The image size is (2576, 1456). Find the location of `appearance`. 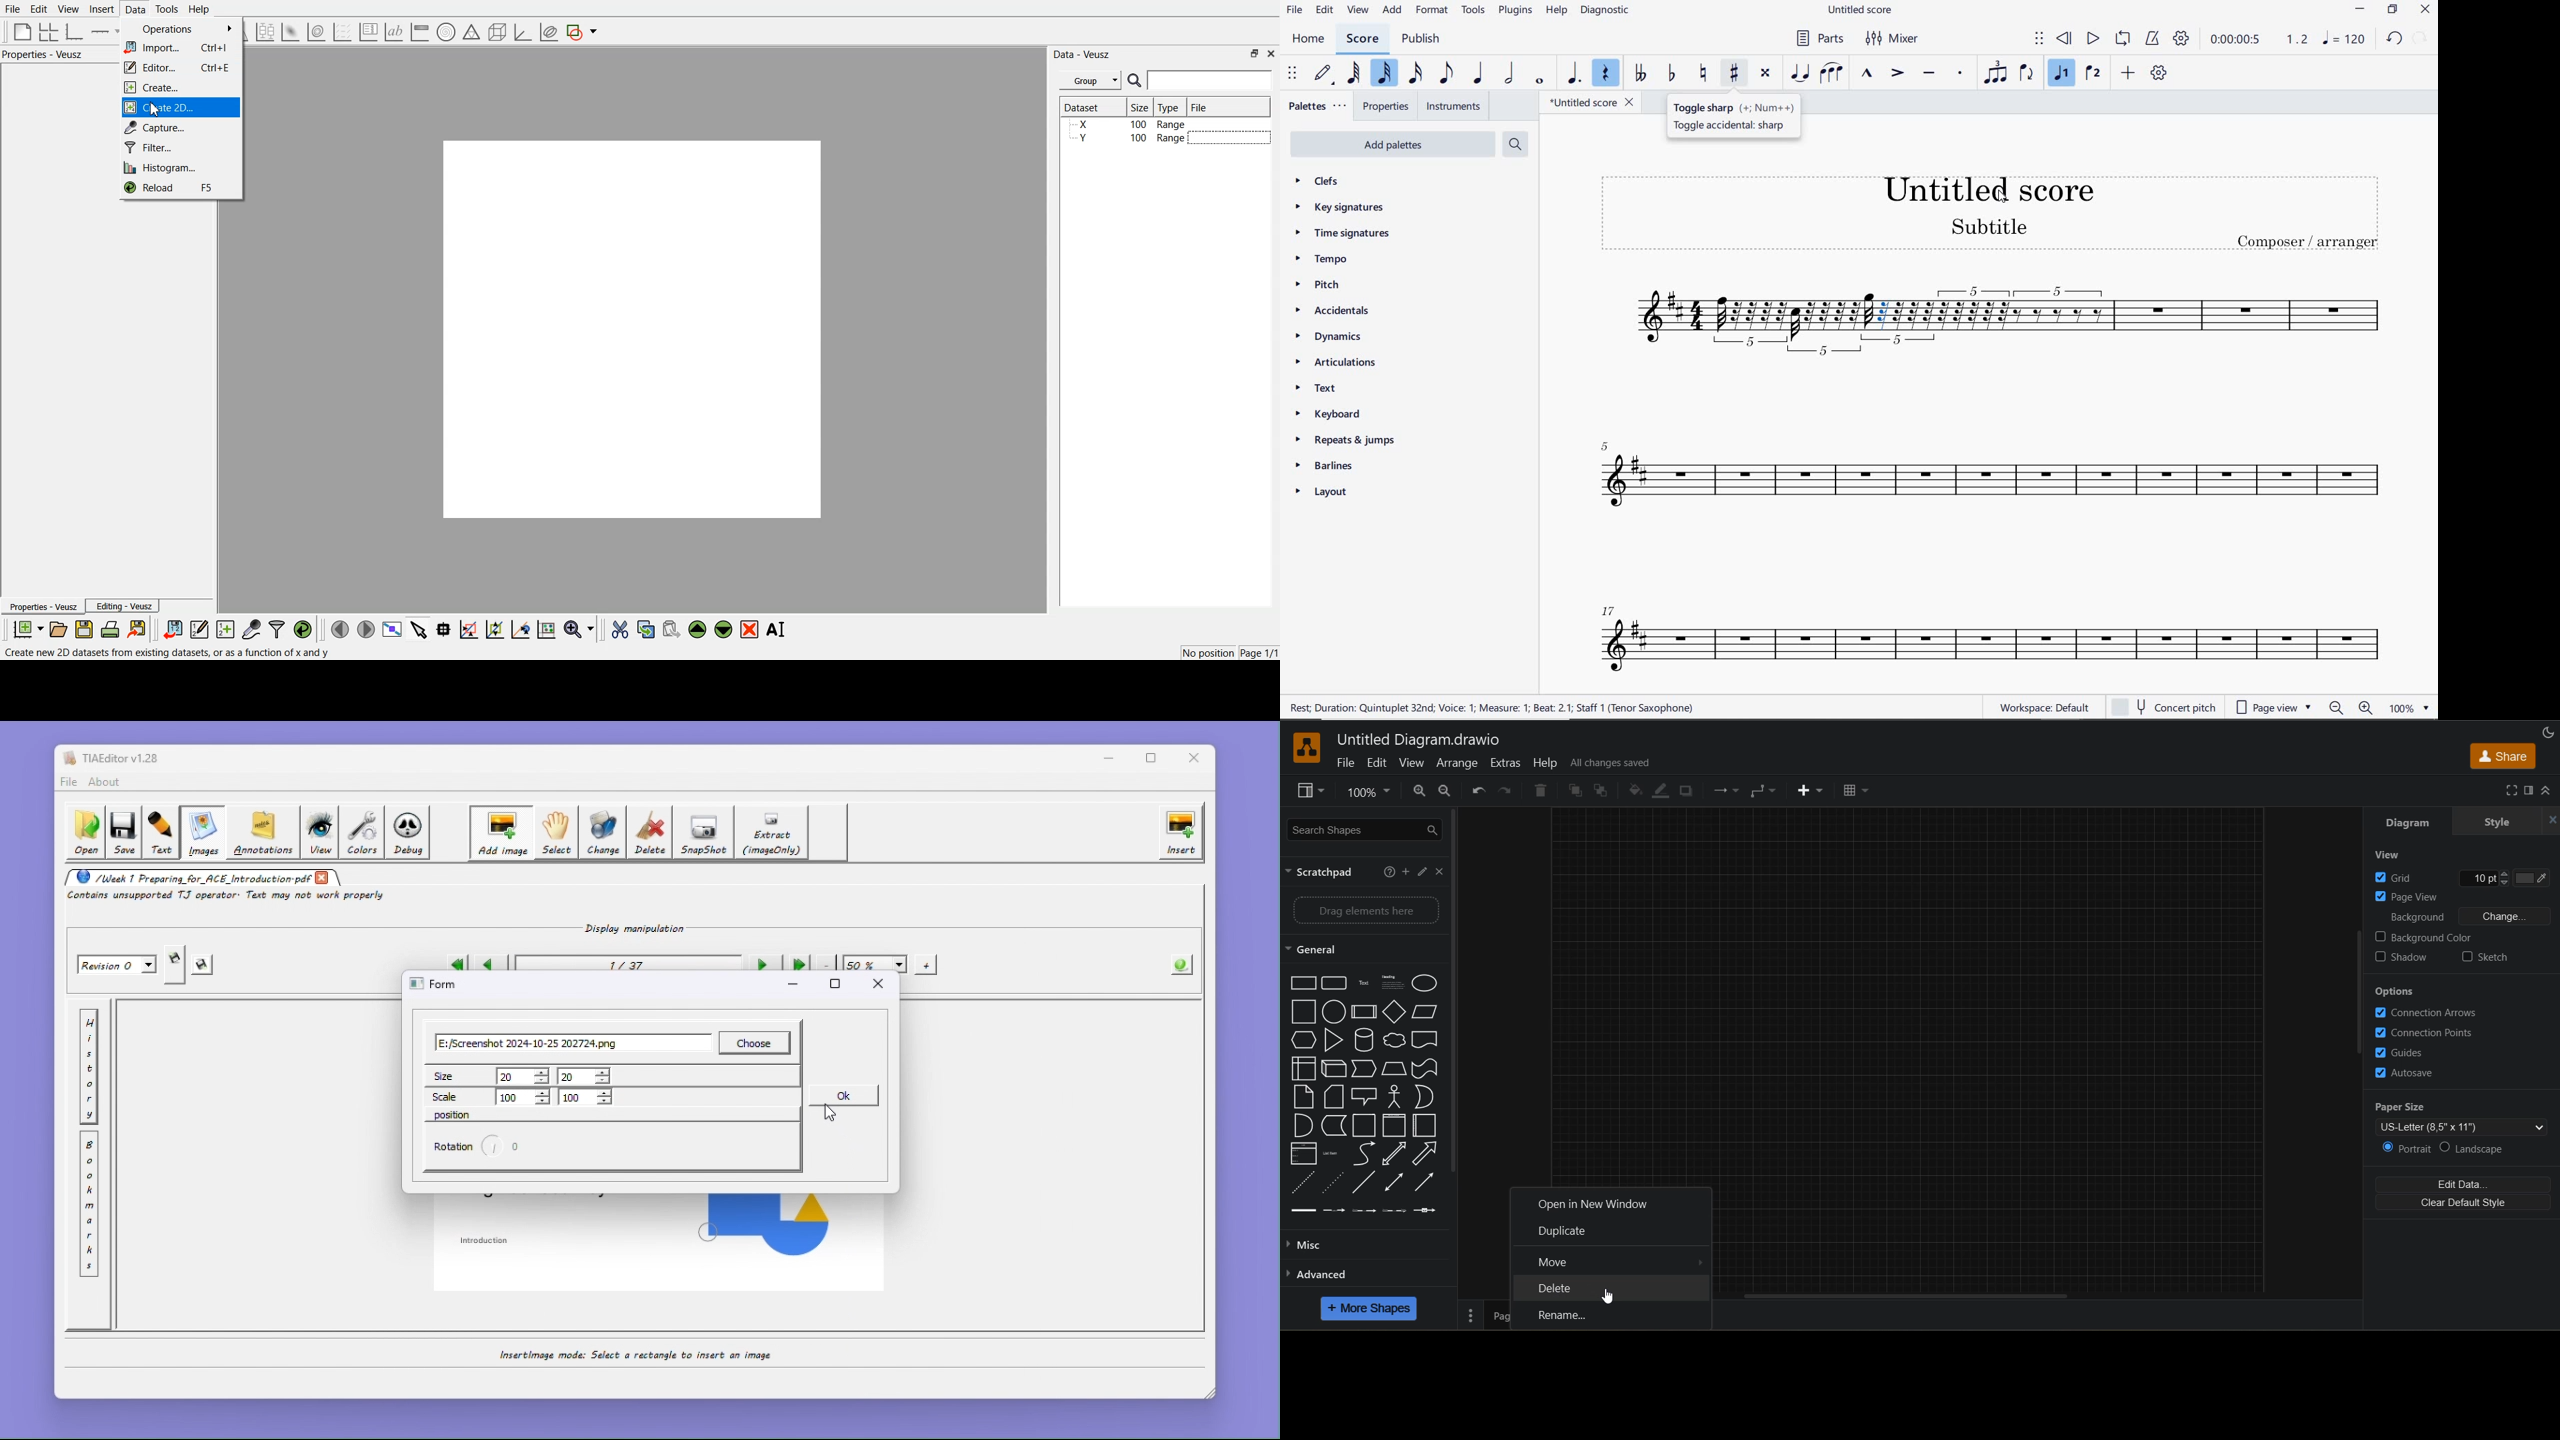

appearance is located at coordinates (2551, 732).